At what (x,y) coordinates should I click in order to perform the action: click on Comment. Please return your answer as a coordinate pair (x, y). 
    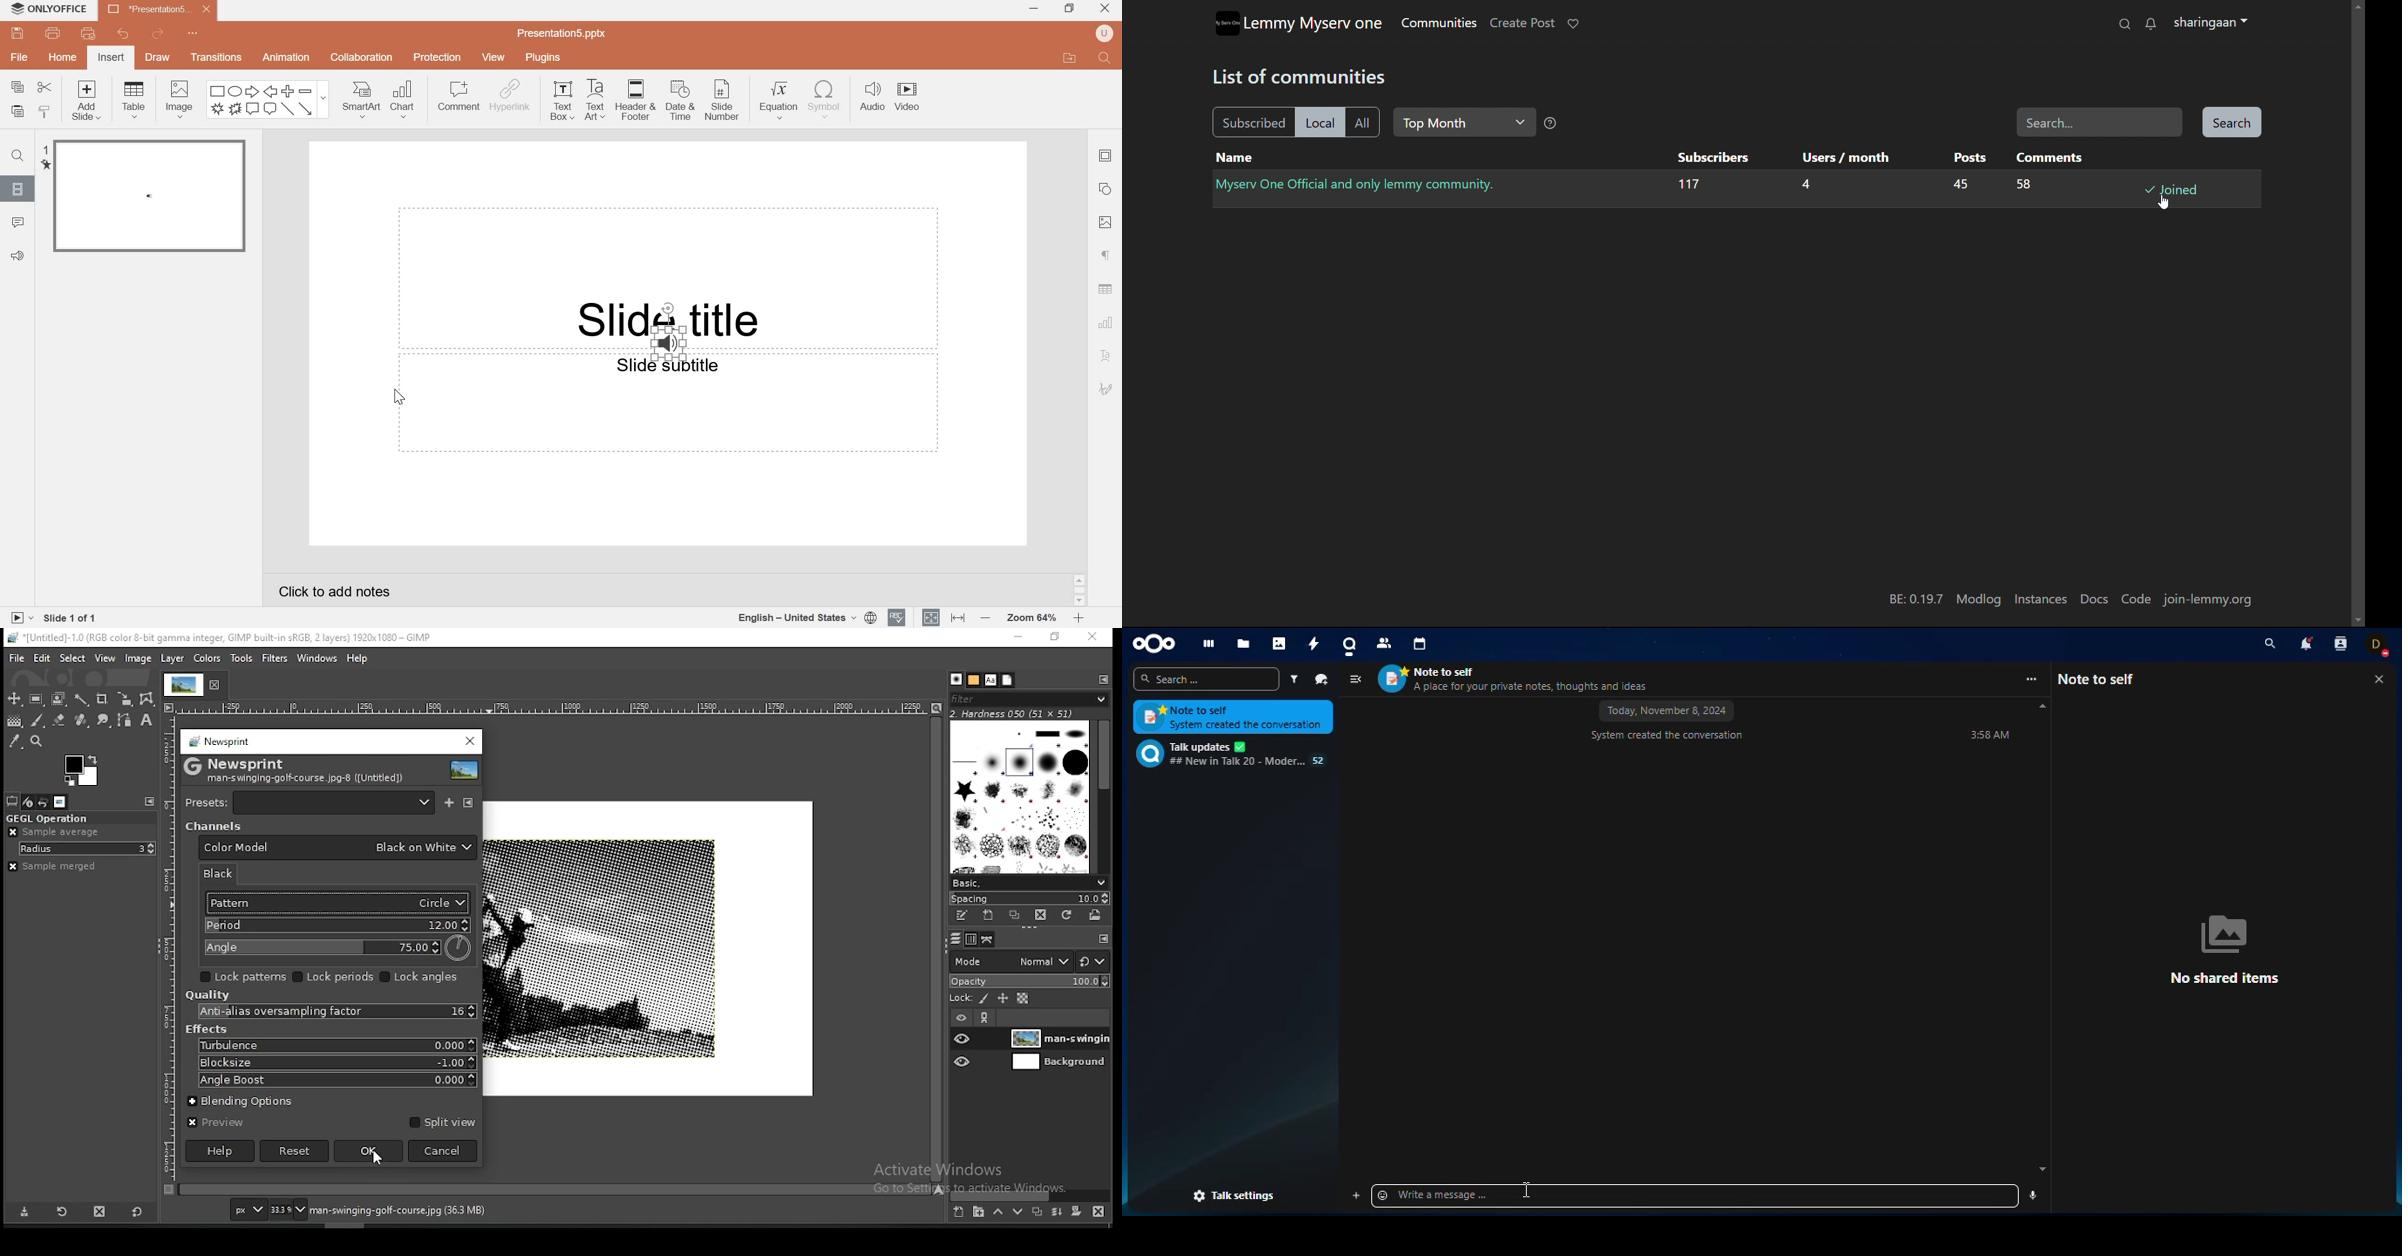
    Looking at the image, I should click on (459, 96).